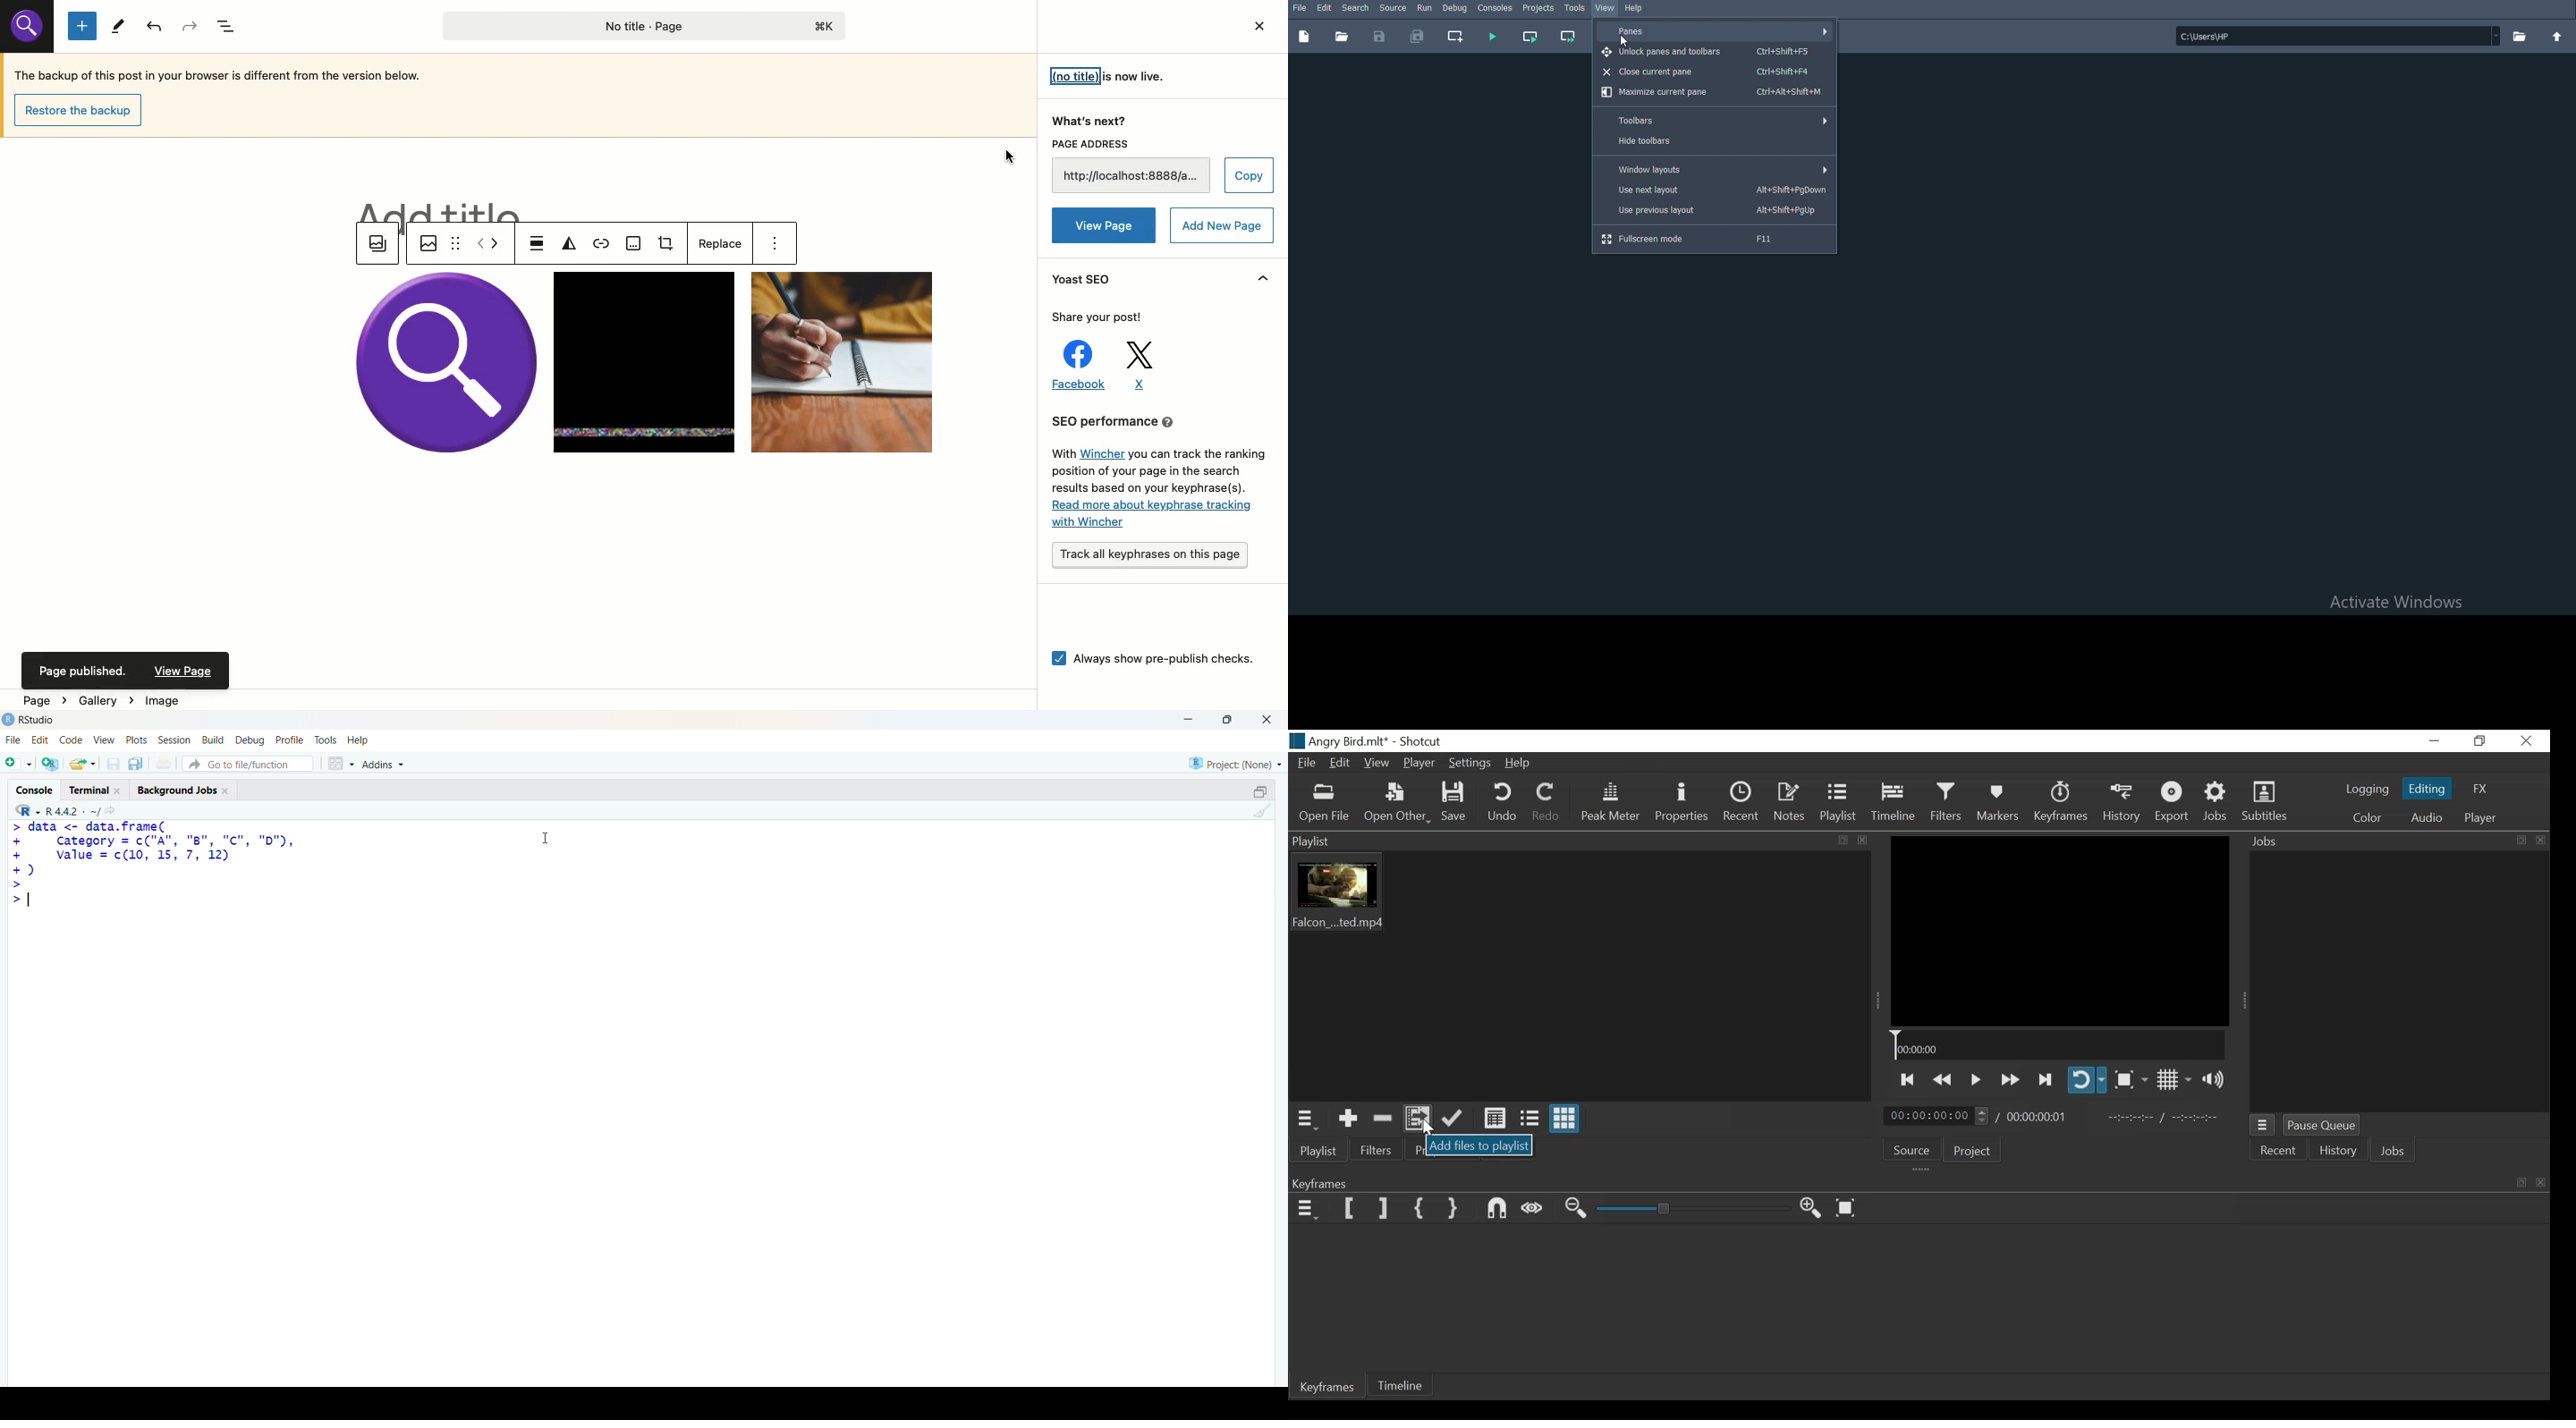 The image size is (2576, 1428). What do you see at coordinates (538, 244) in the screenshot?
I see `Align` at bounding box center [538, 244].